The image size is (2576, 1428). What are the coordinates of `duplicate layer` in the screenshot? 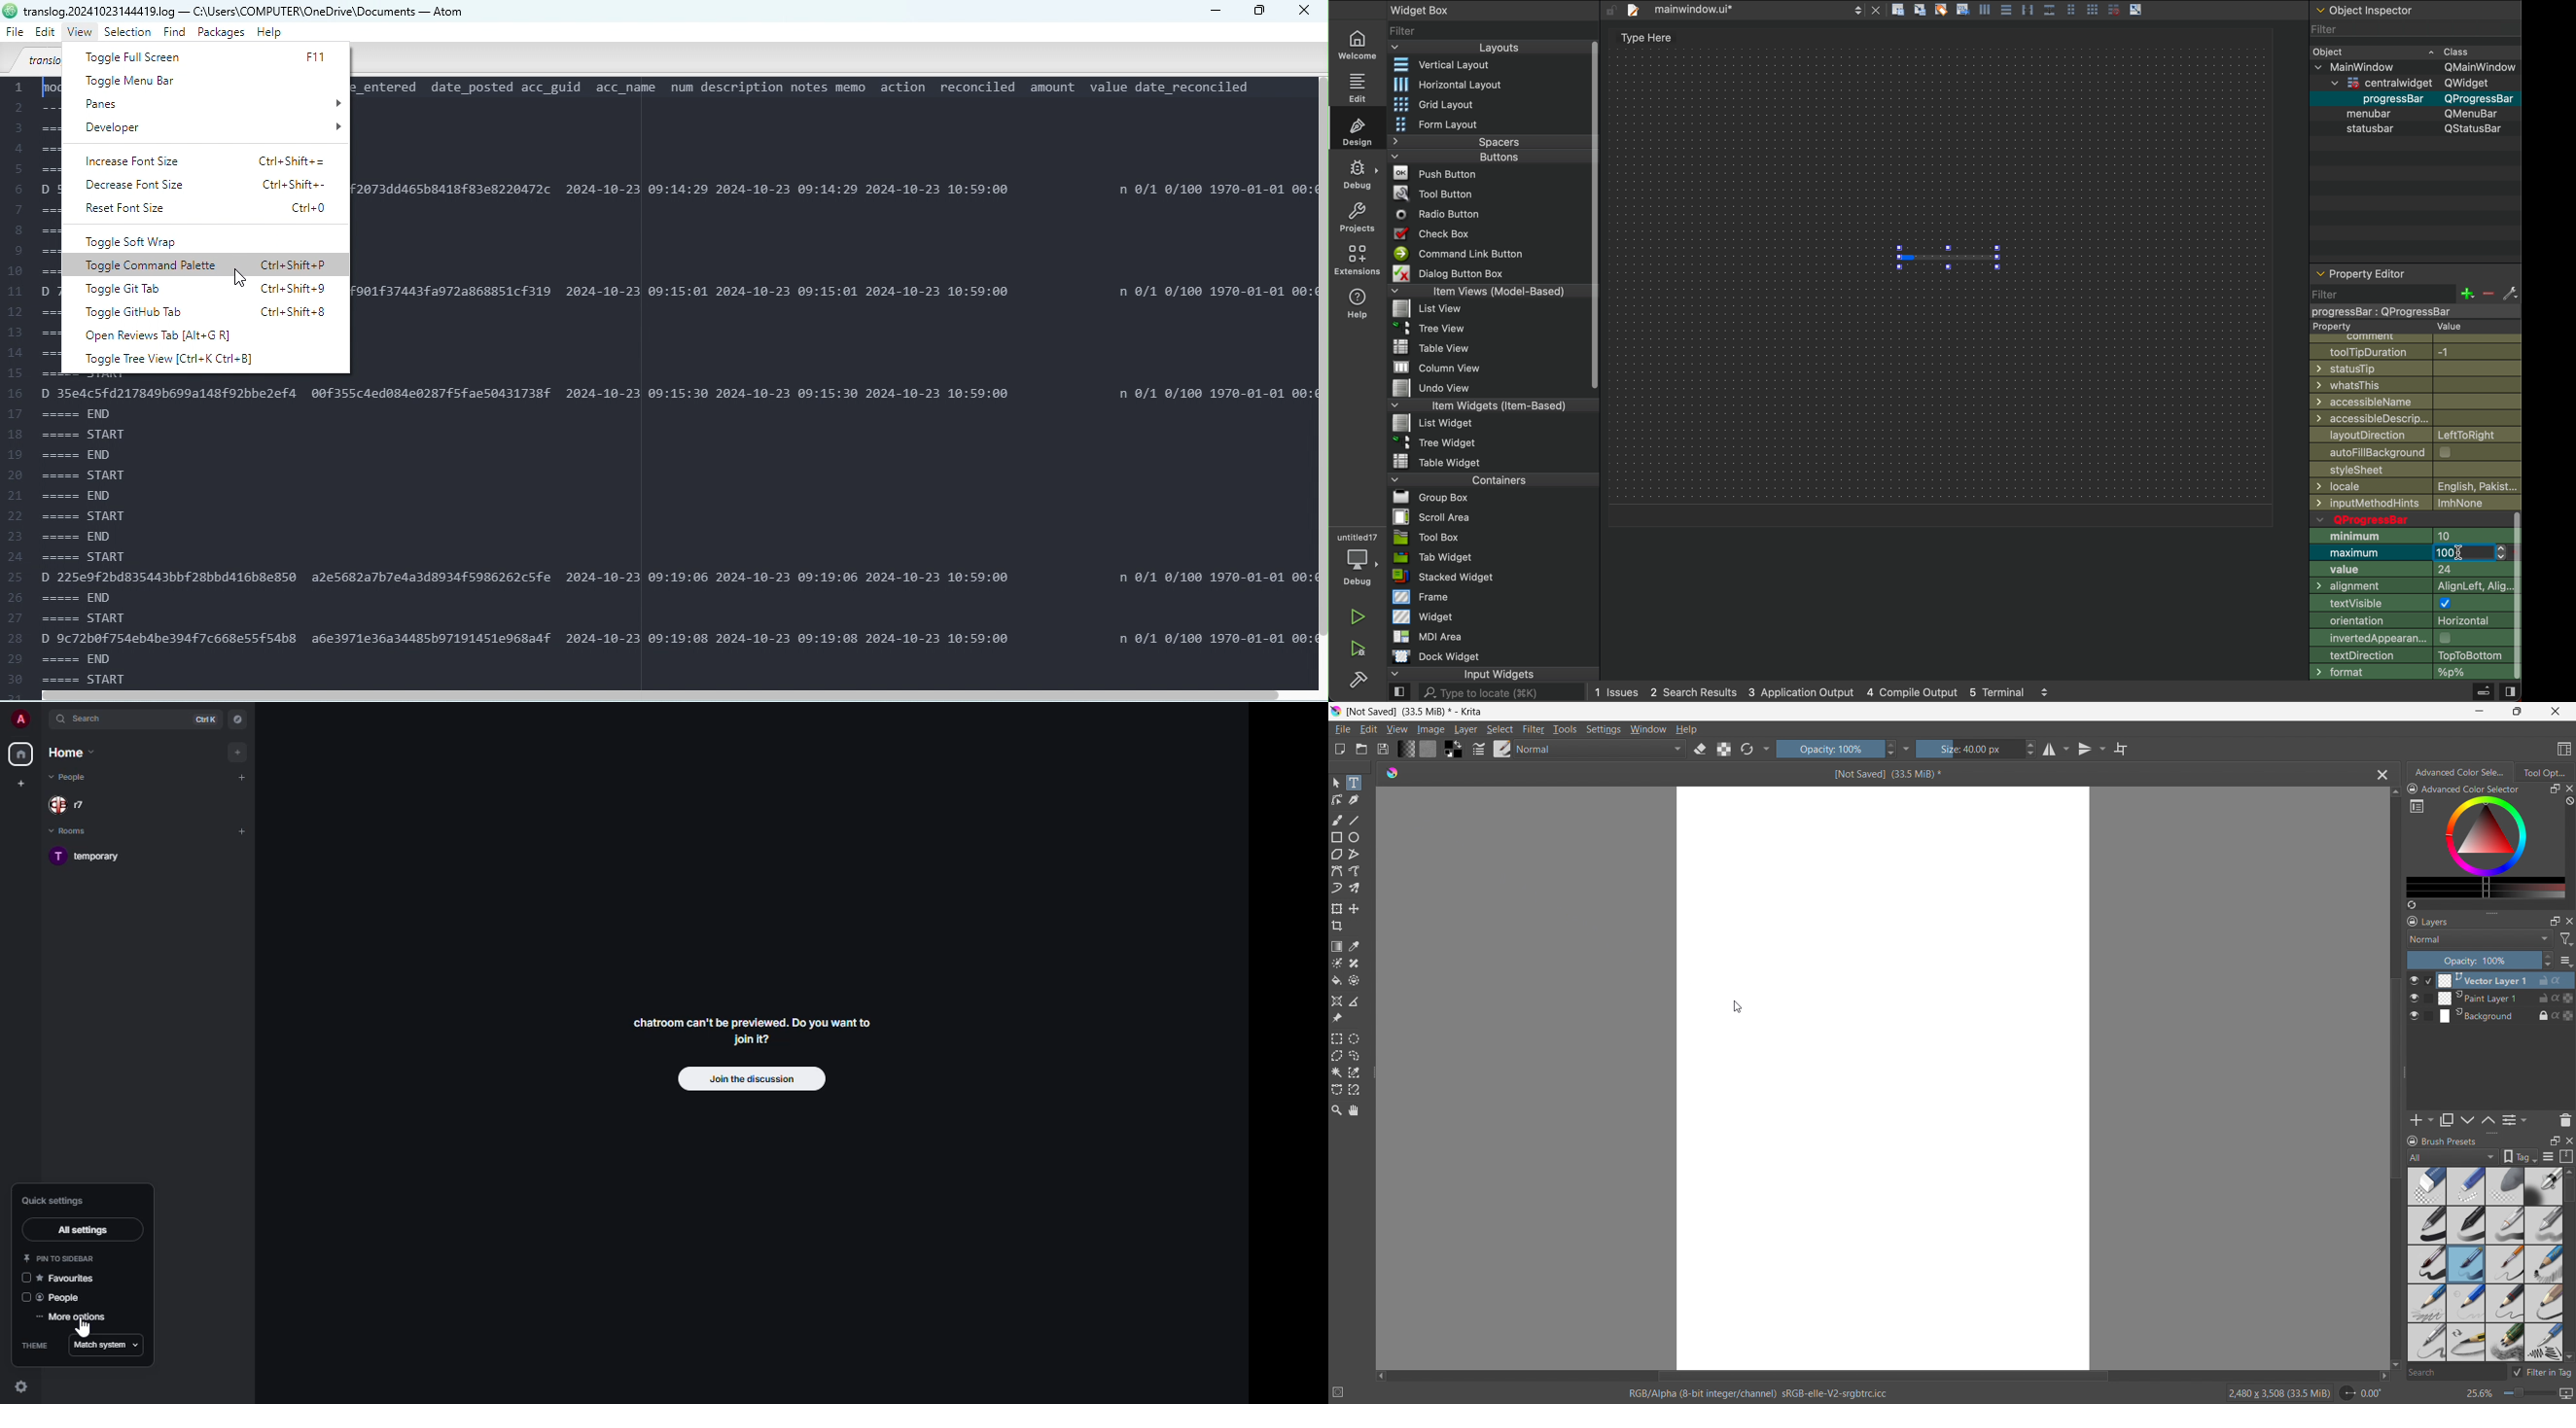 It's located at (2447, 1120).